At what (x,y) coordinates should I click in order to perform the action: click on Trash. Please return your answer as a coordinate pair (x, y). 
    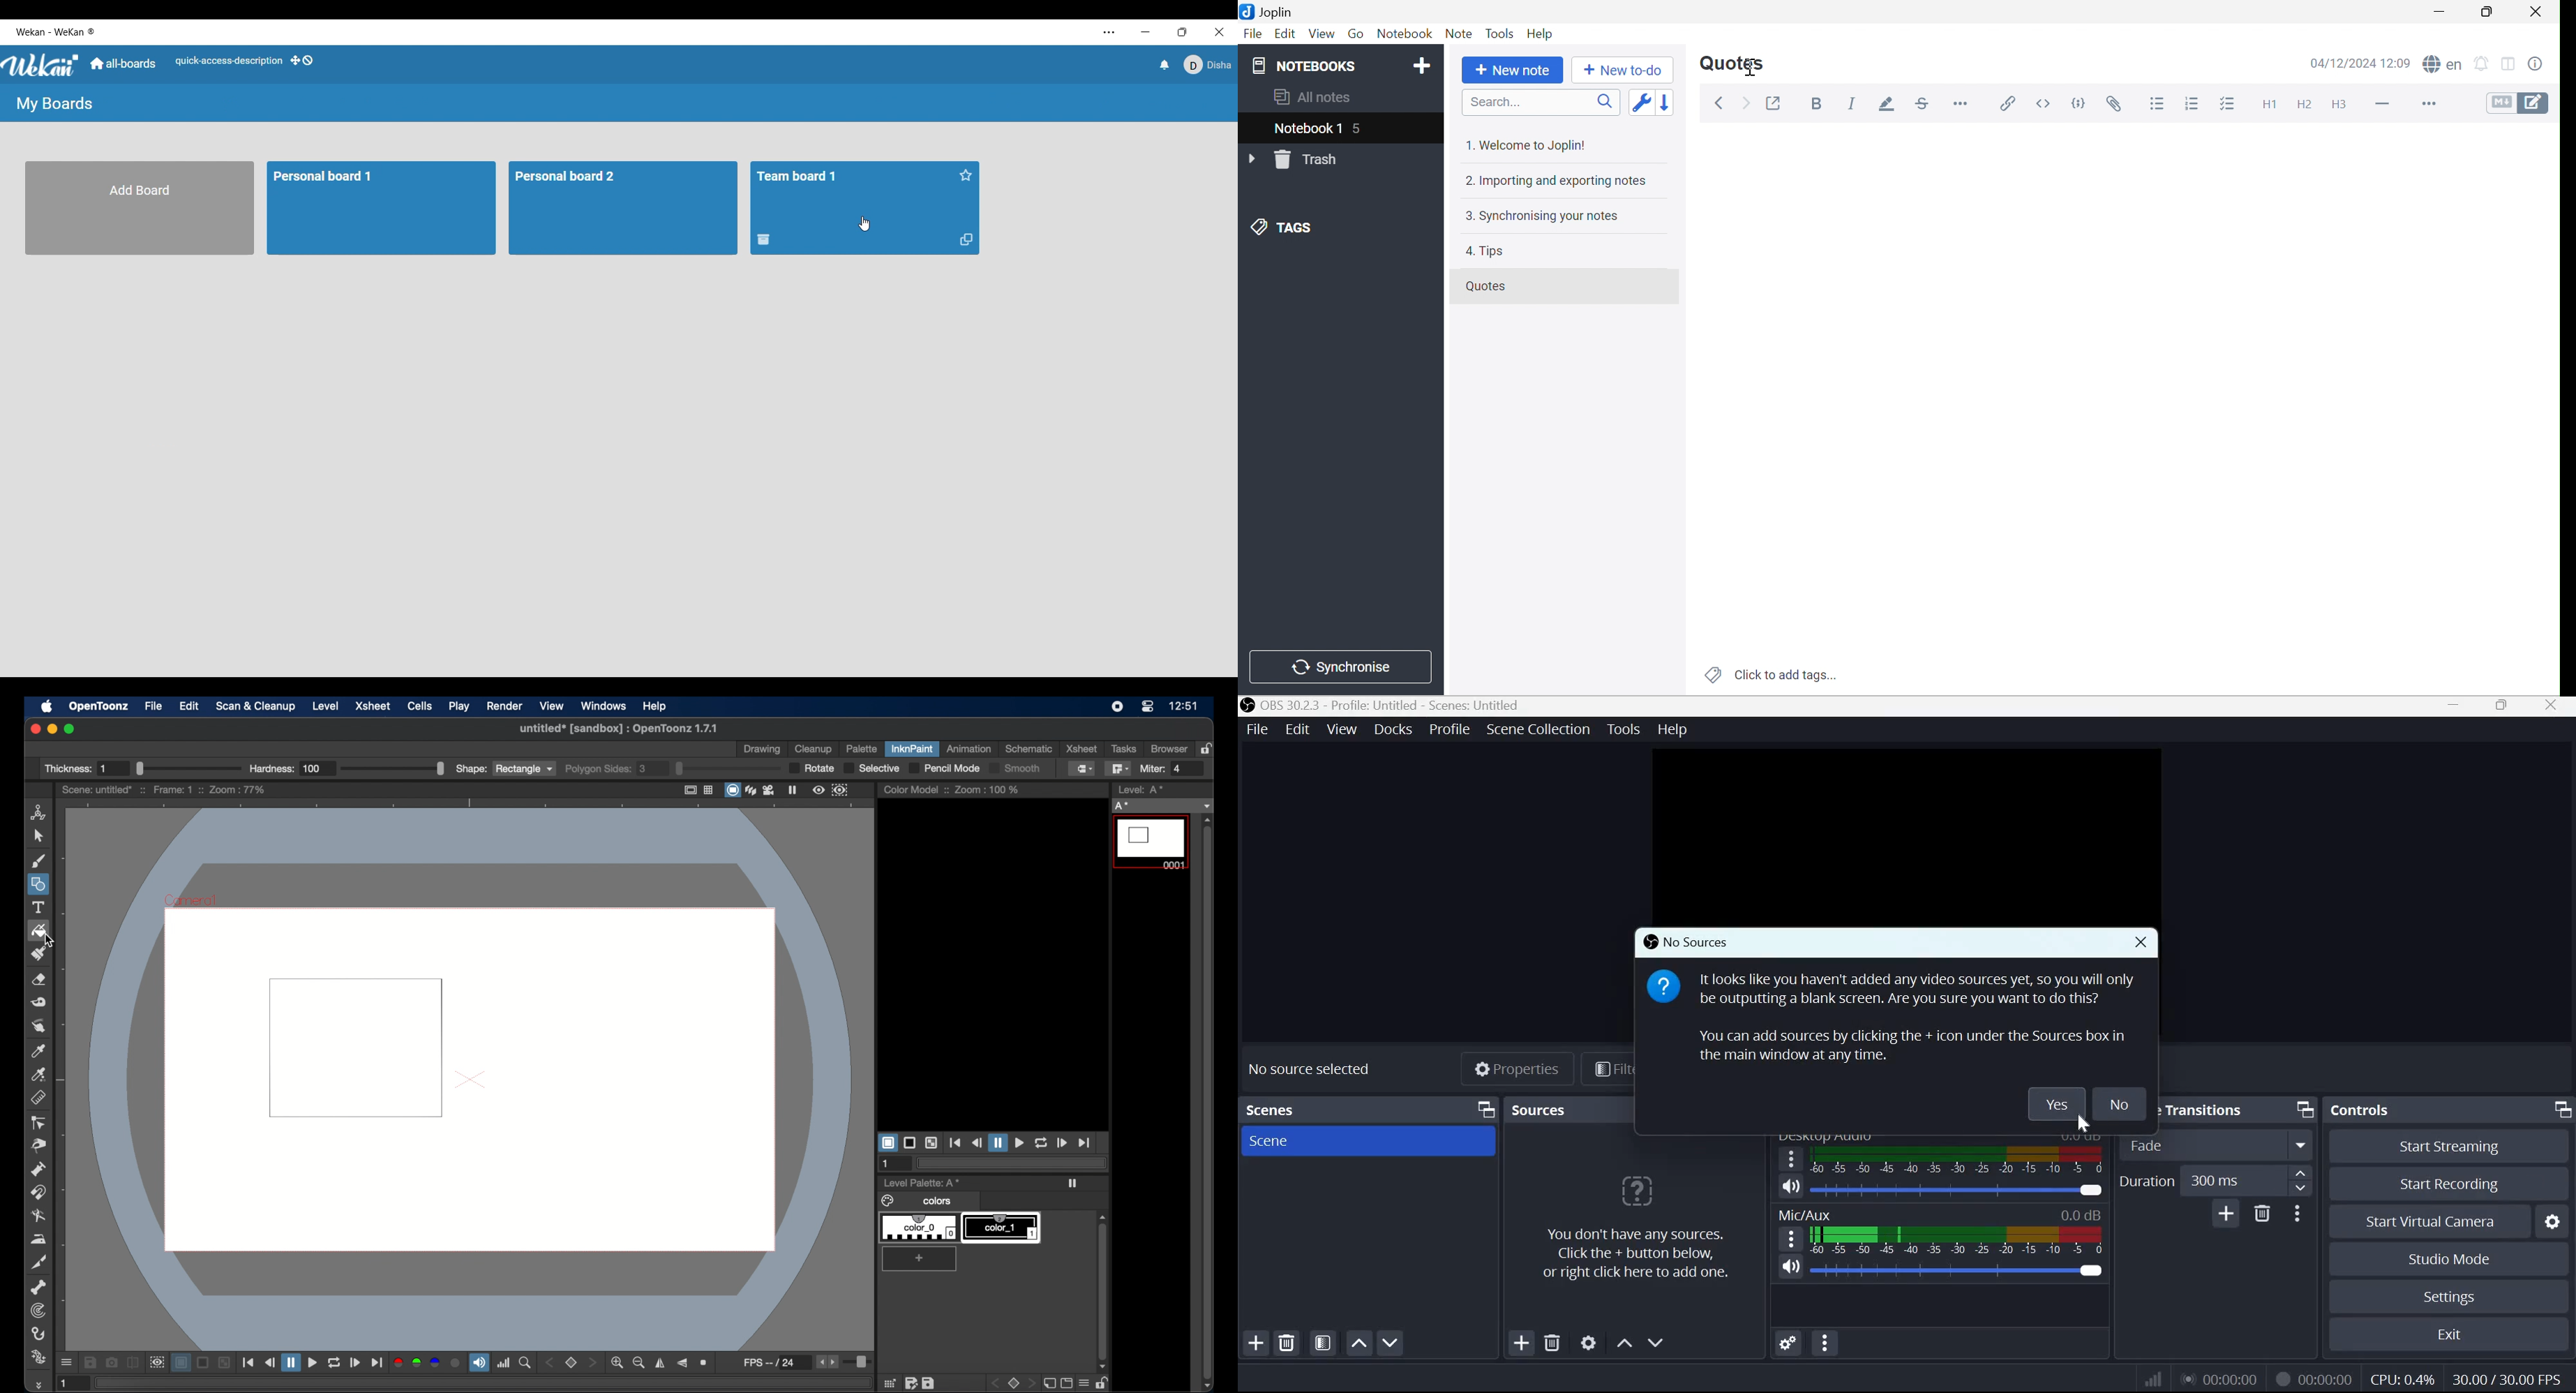
    Looking at the image, I should click on (1312, 160).